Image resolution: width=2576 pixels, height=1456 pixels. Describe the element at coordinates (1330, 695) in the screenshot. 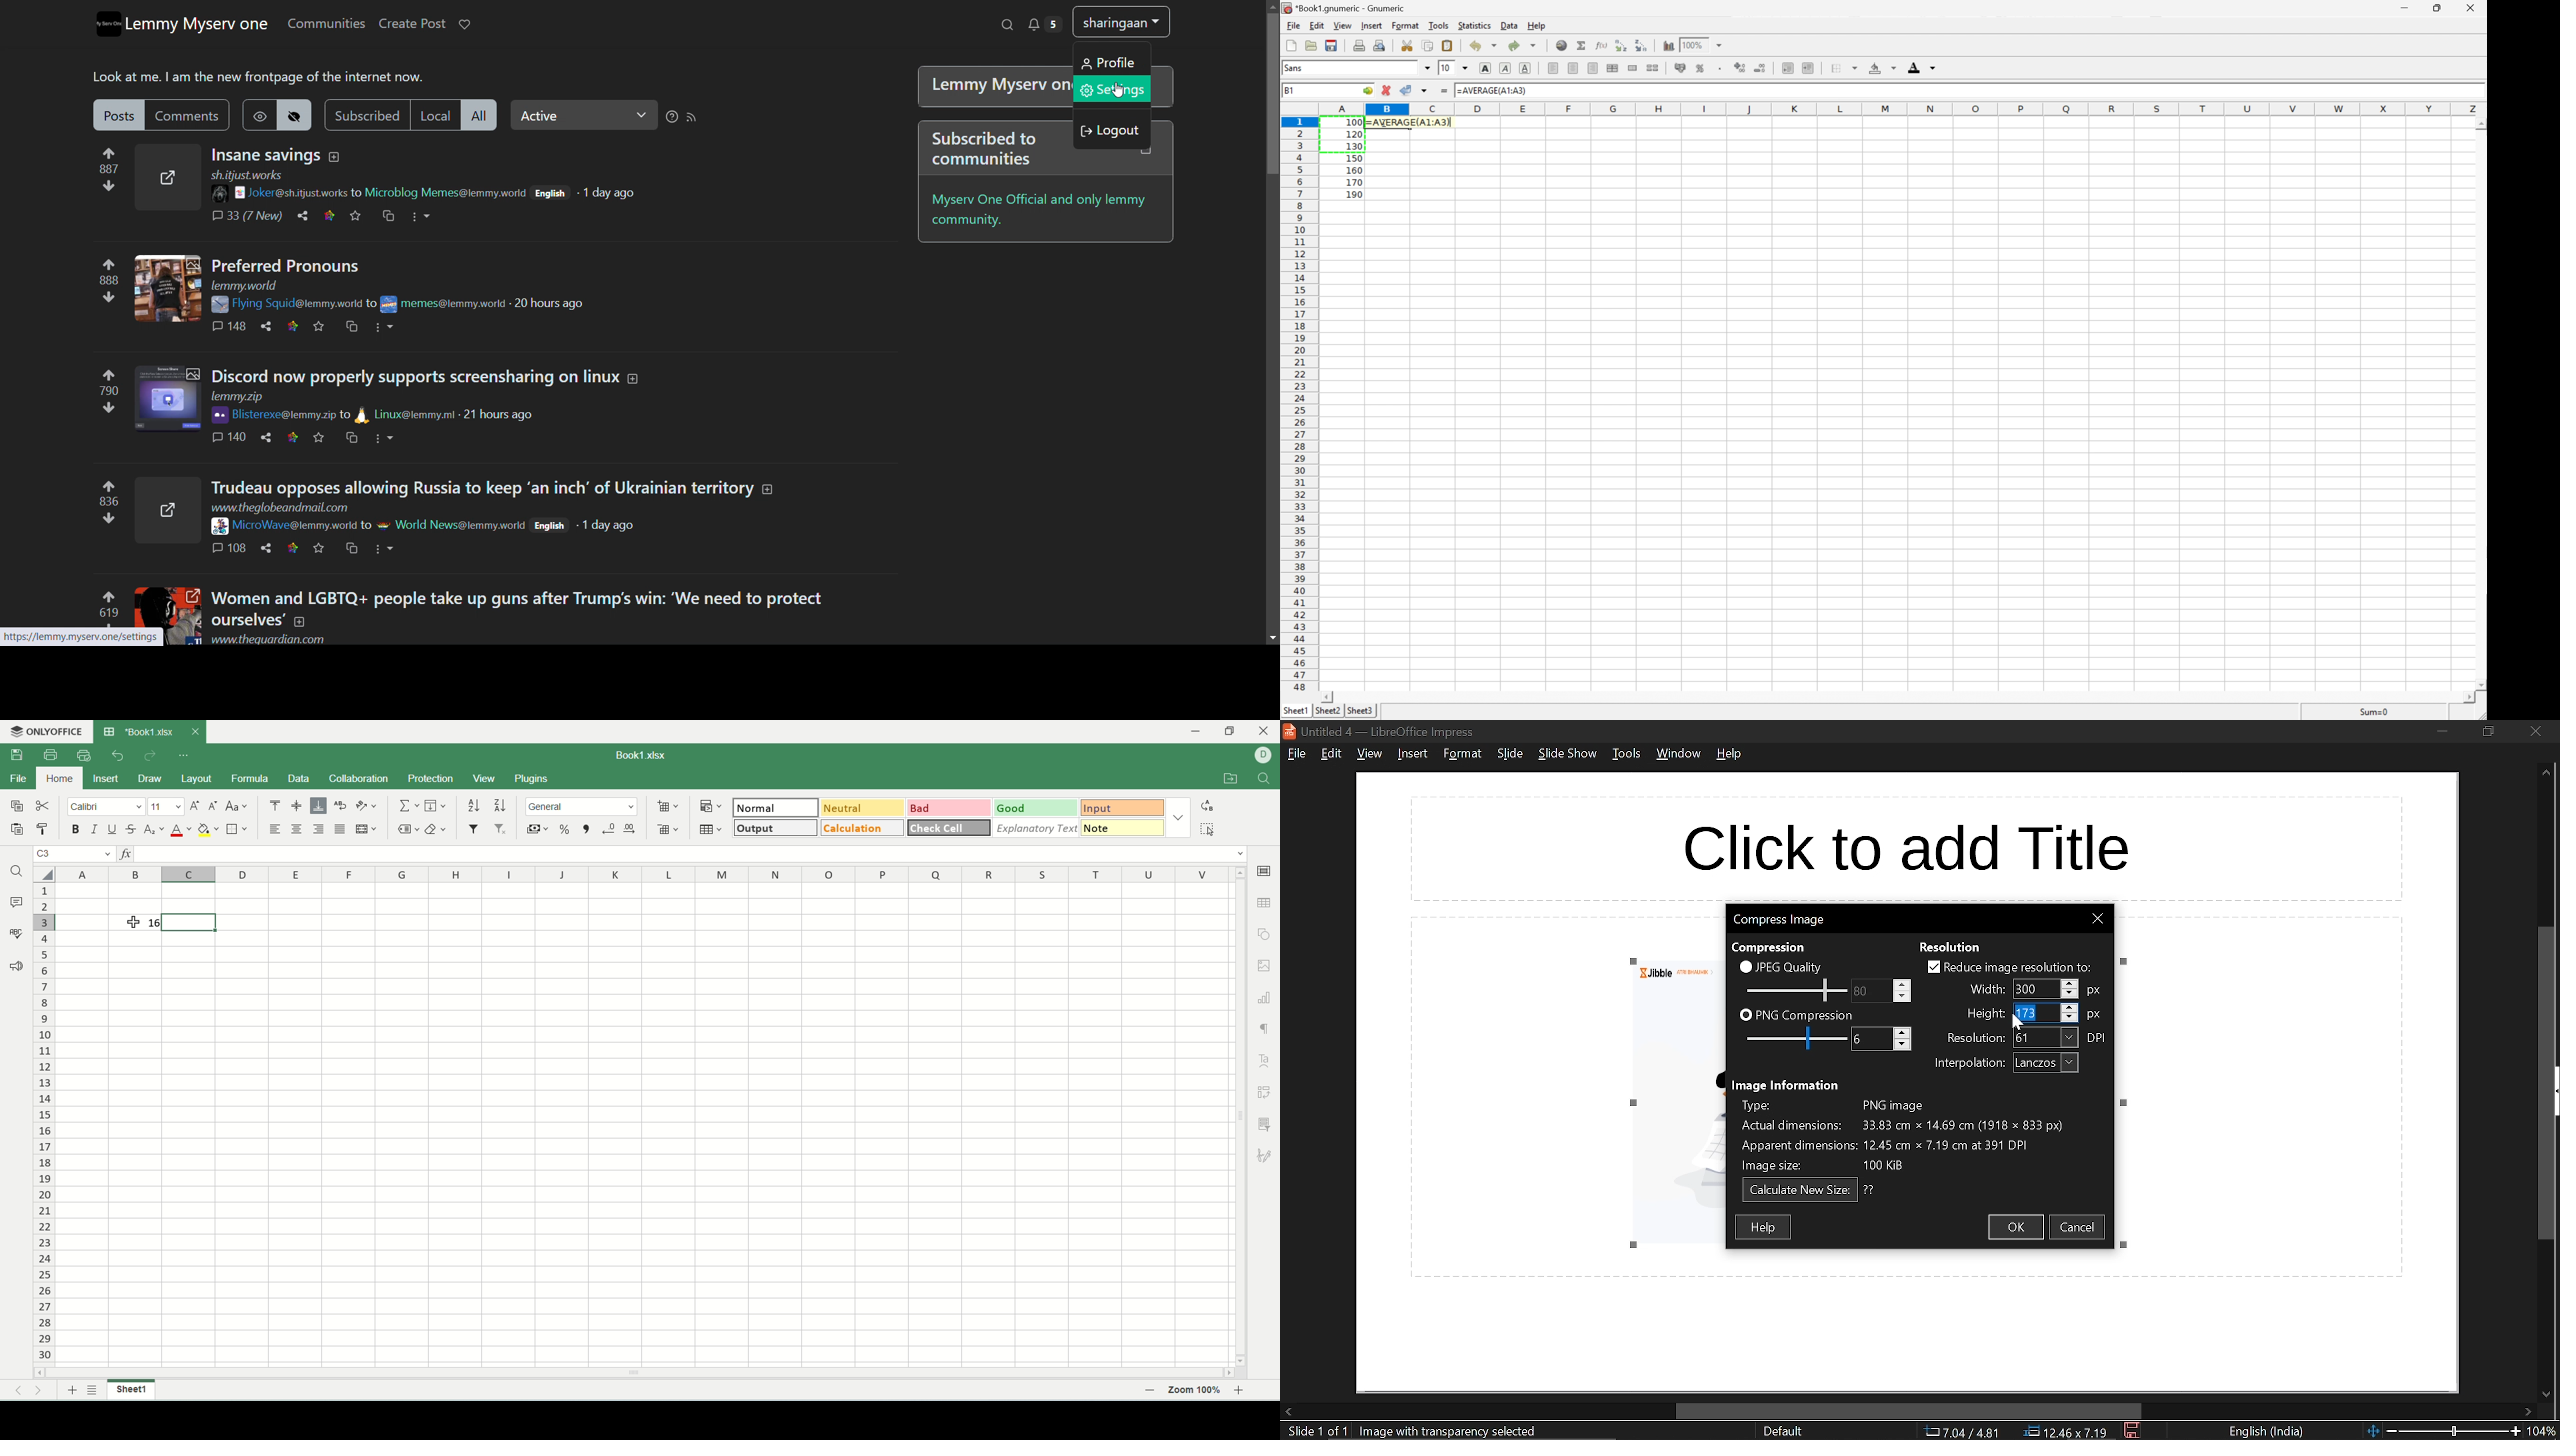

I see `Scroll Left` at that location.